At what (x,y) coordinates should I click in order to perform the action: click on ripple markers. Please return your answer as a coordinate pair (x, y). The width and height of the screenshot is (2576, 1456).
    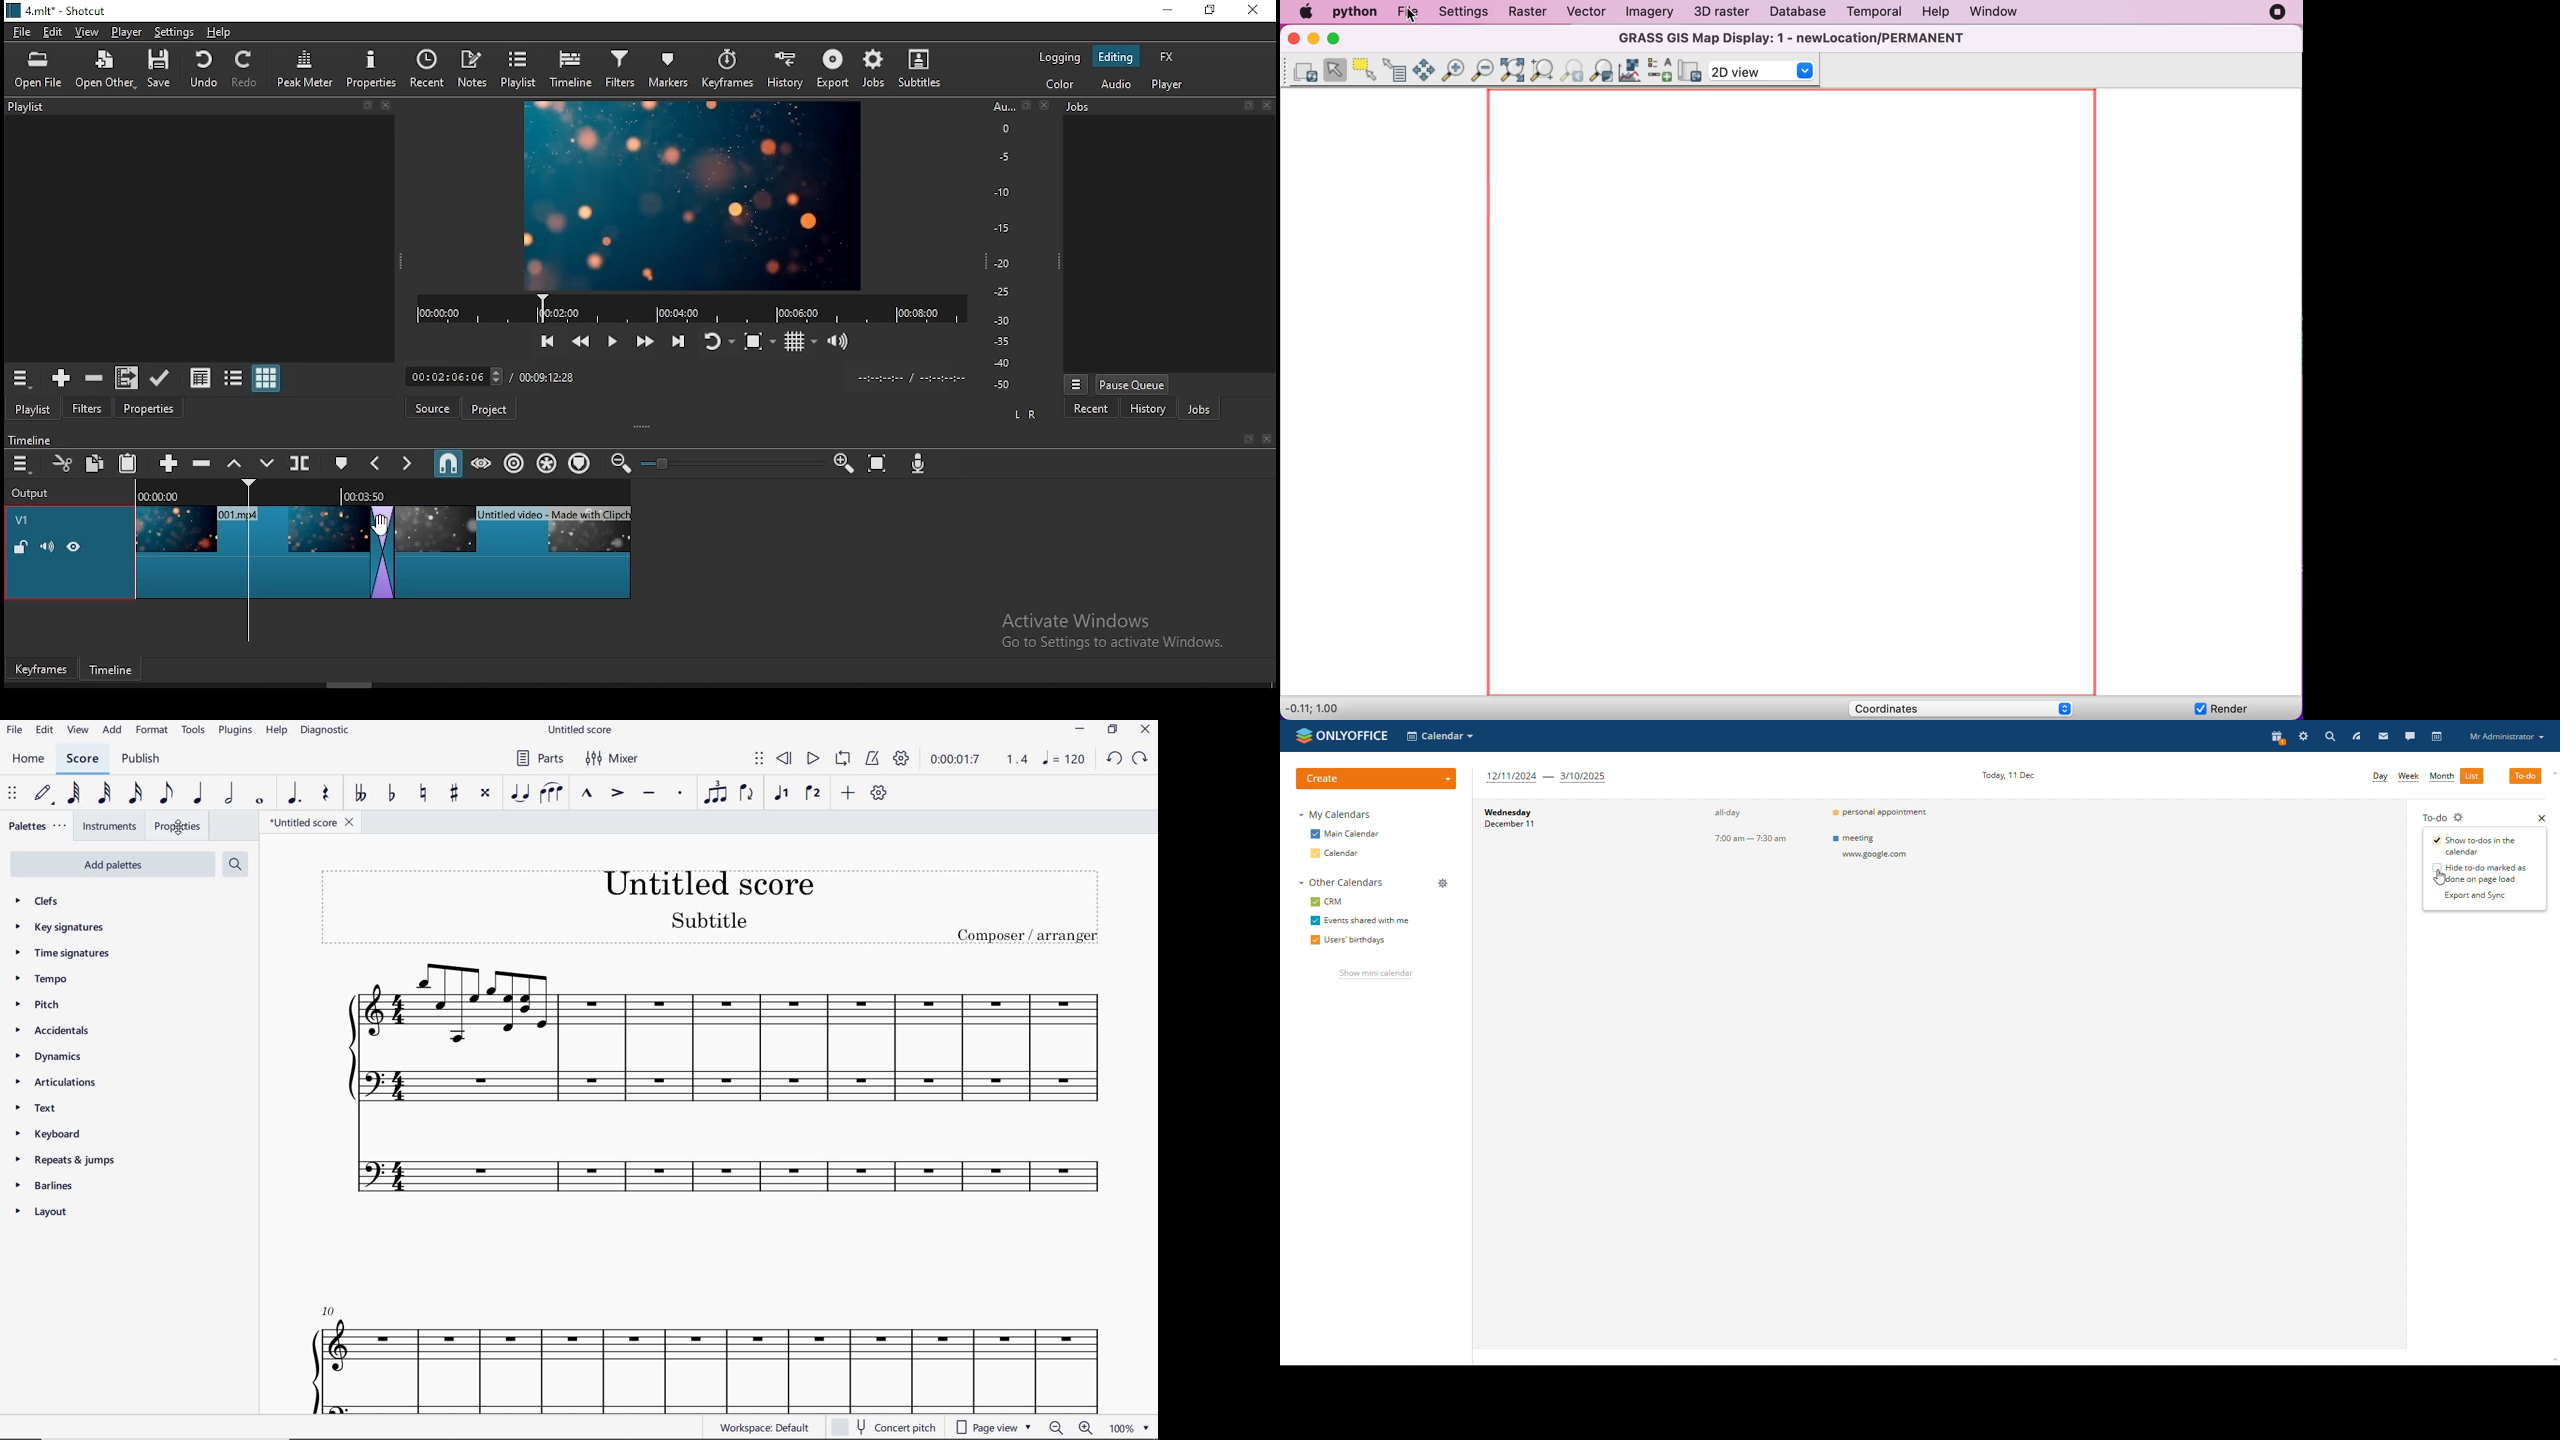
    Looking at the image, I should click on (580, 464).